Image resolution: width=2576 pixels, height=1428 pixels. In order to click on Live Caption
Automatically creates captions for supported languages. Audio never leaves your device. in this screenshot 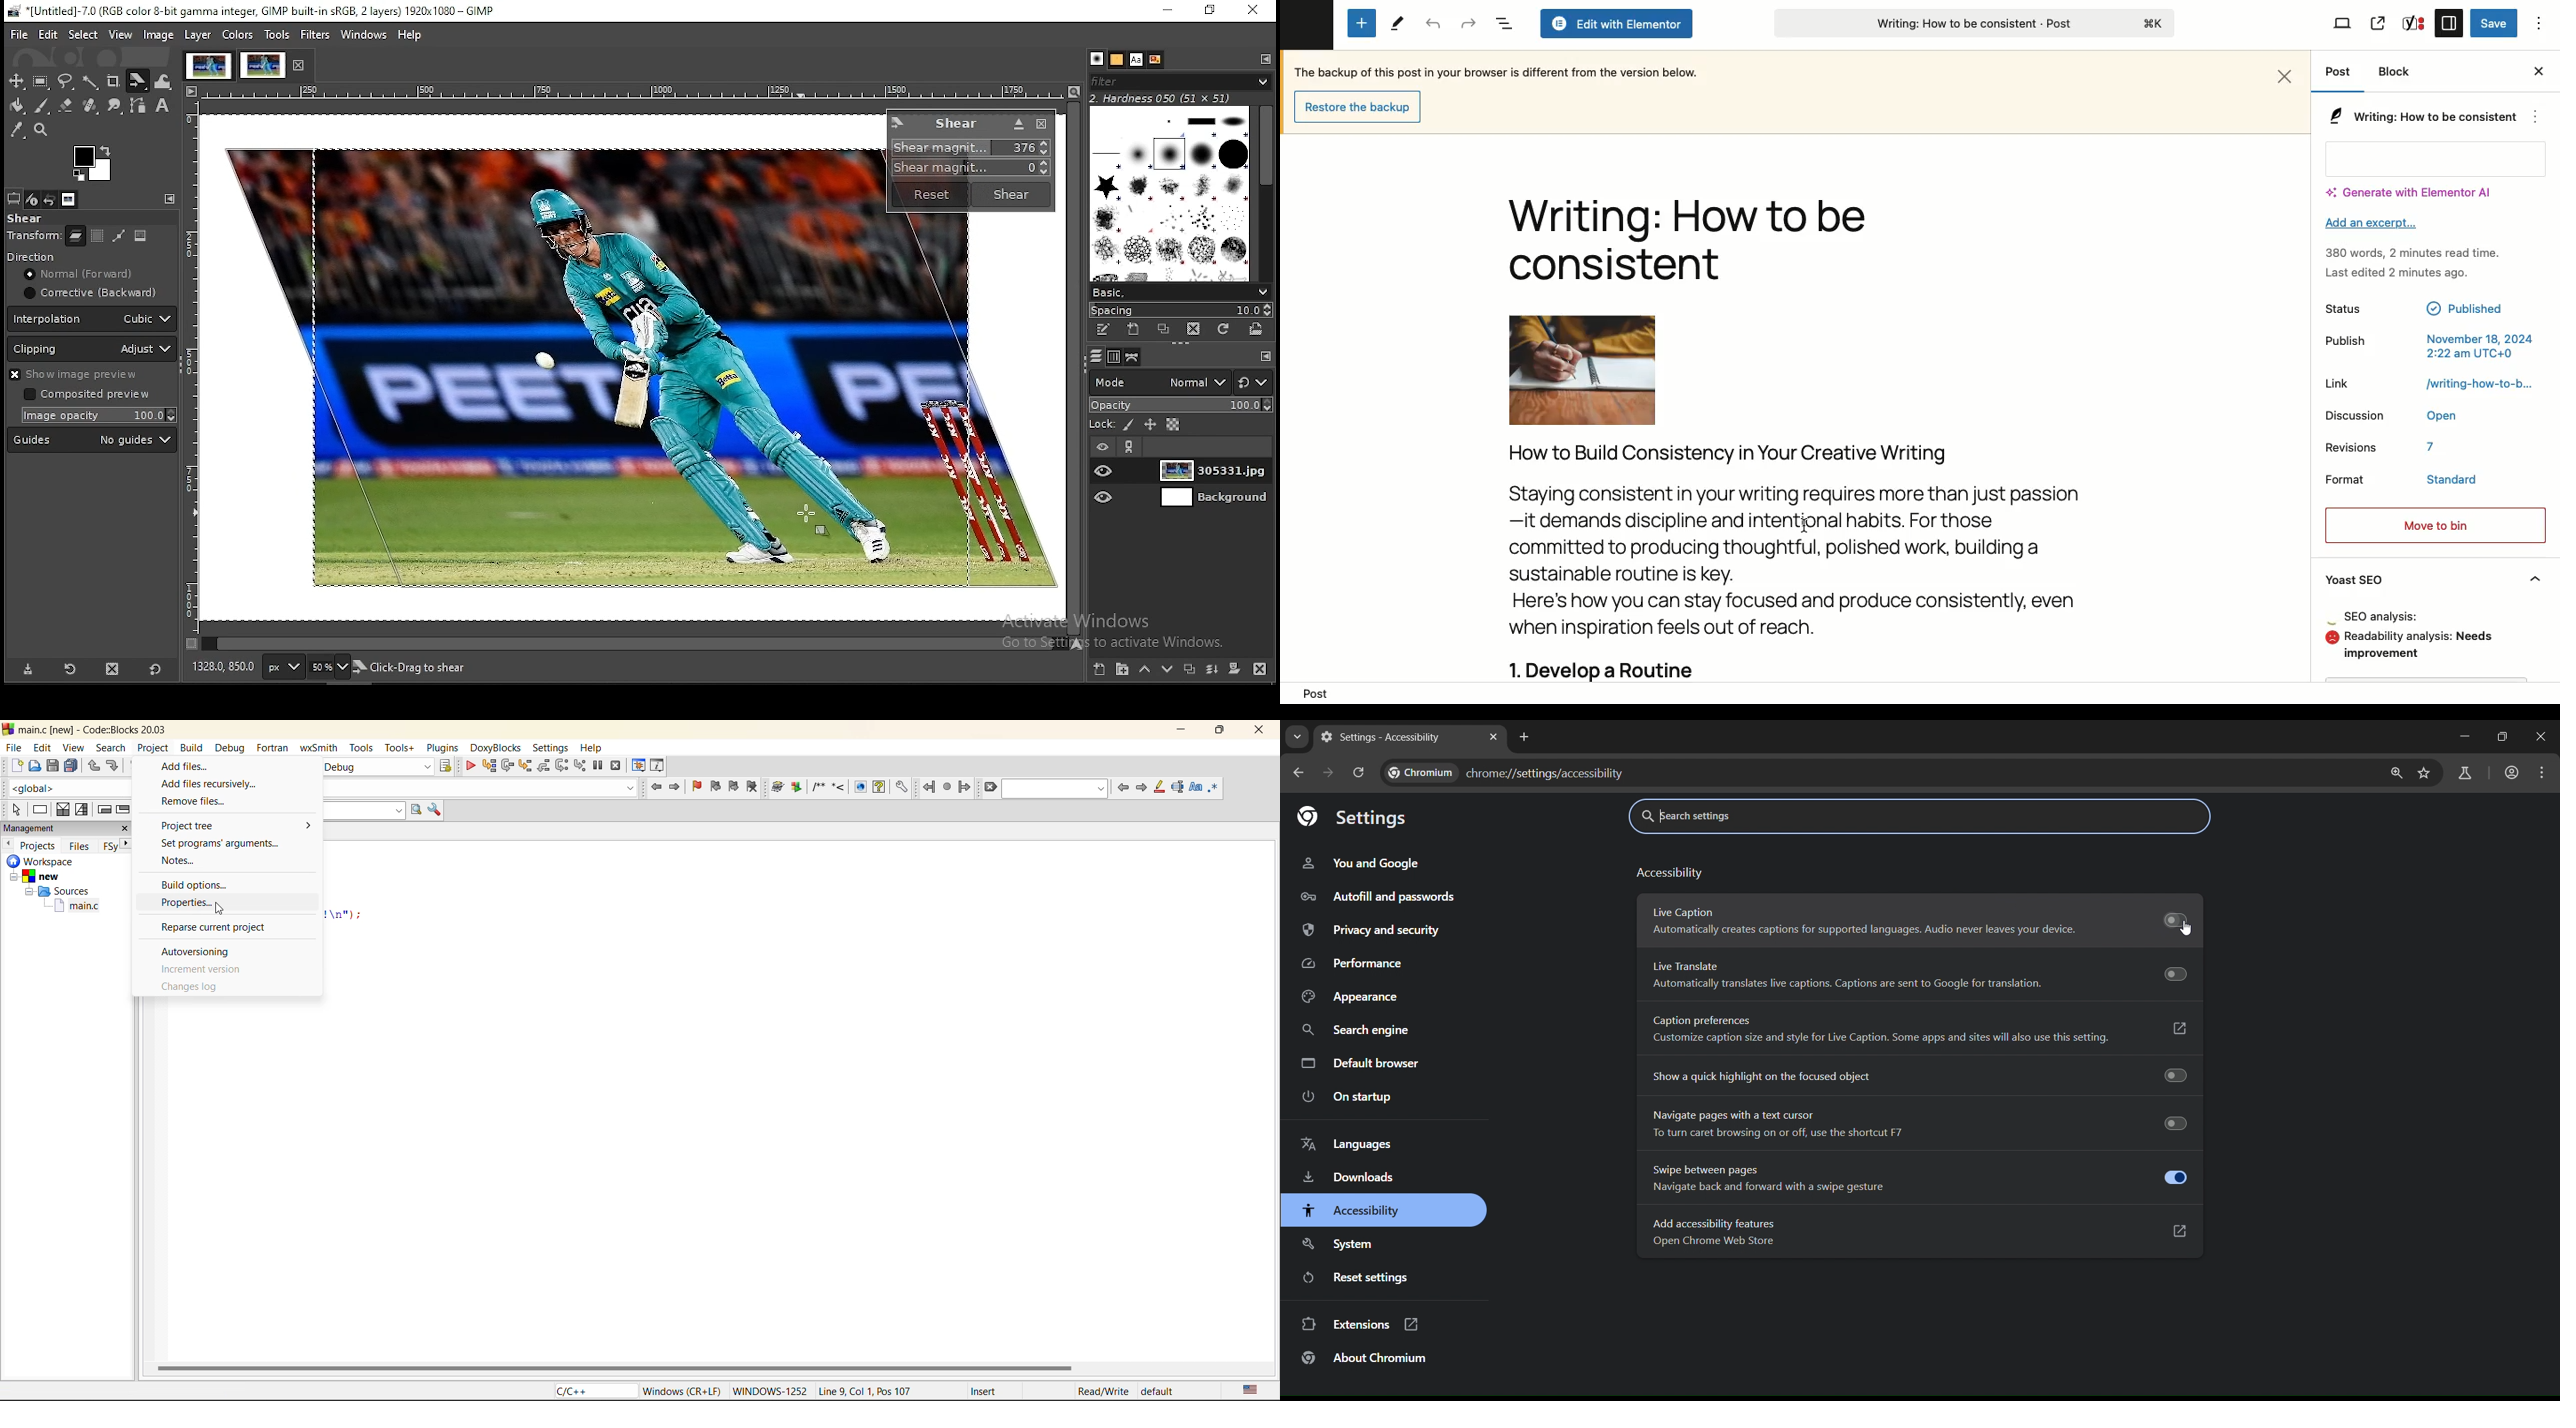, I will do `click(1917, 919)`.